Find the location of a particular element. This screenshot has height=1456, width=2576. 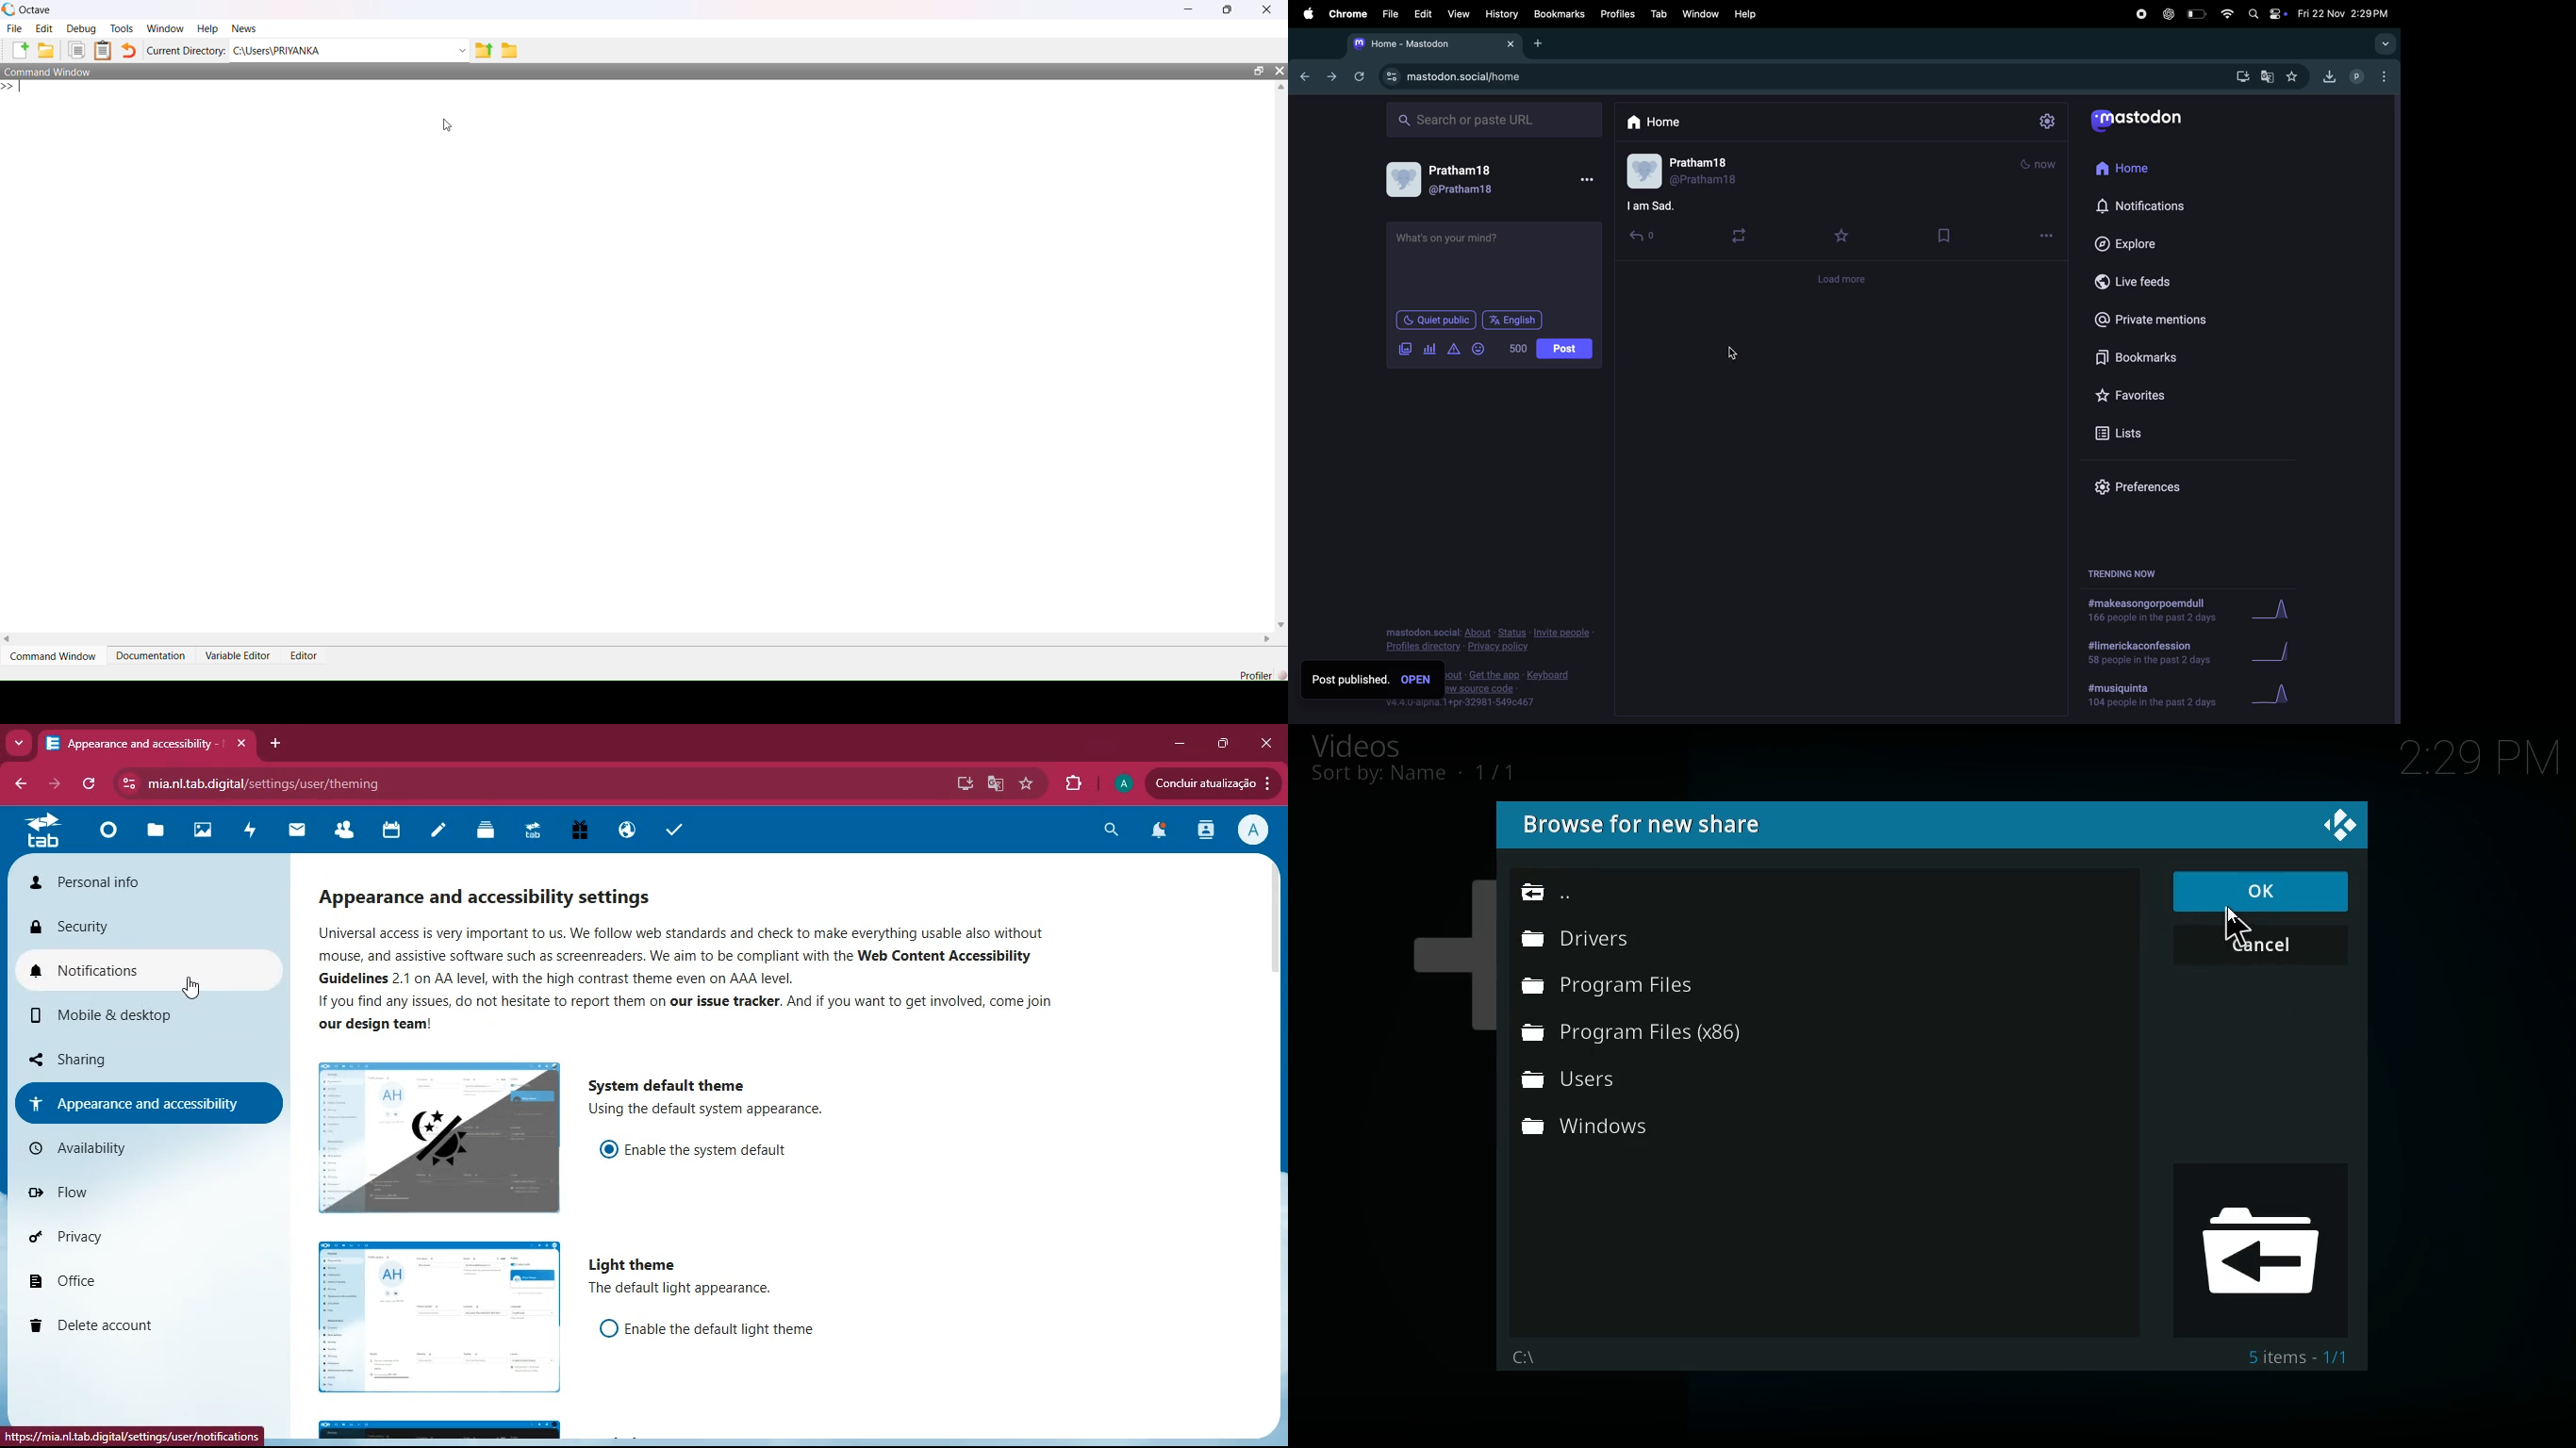

refresh is located at coordinates (92, 784).